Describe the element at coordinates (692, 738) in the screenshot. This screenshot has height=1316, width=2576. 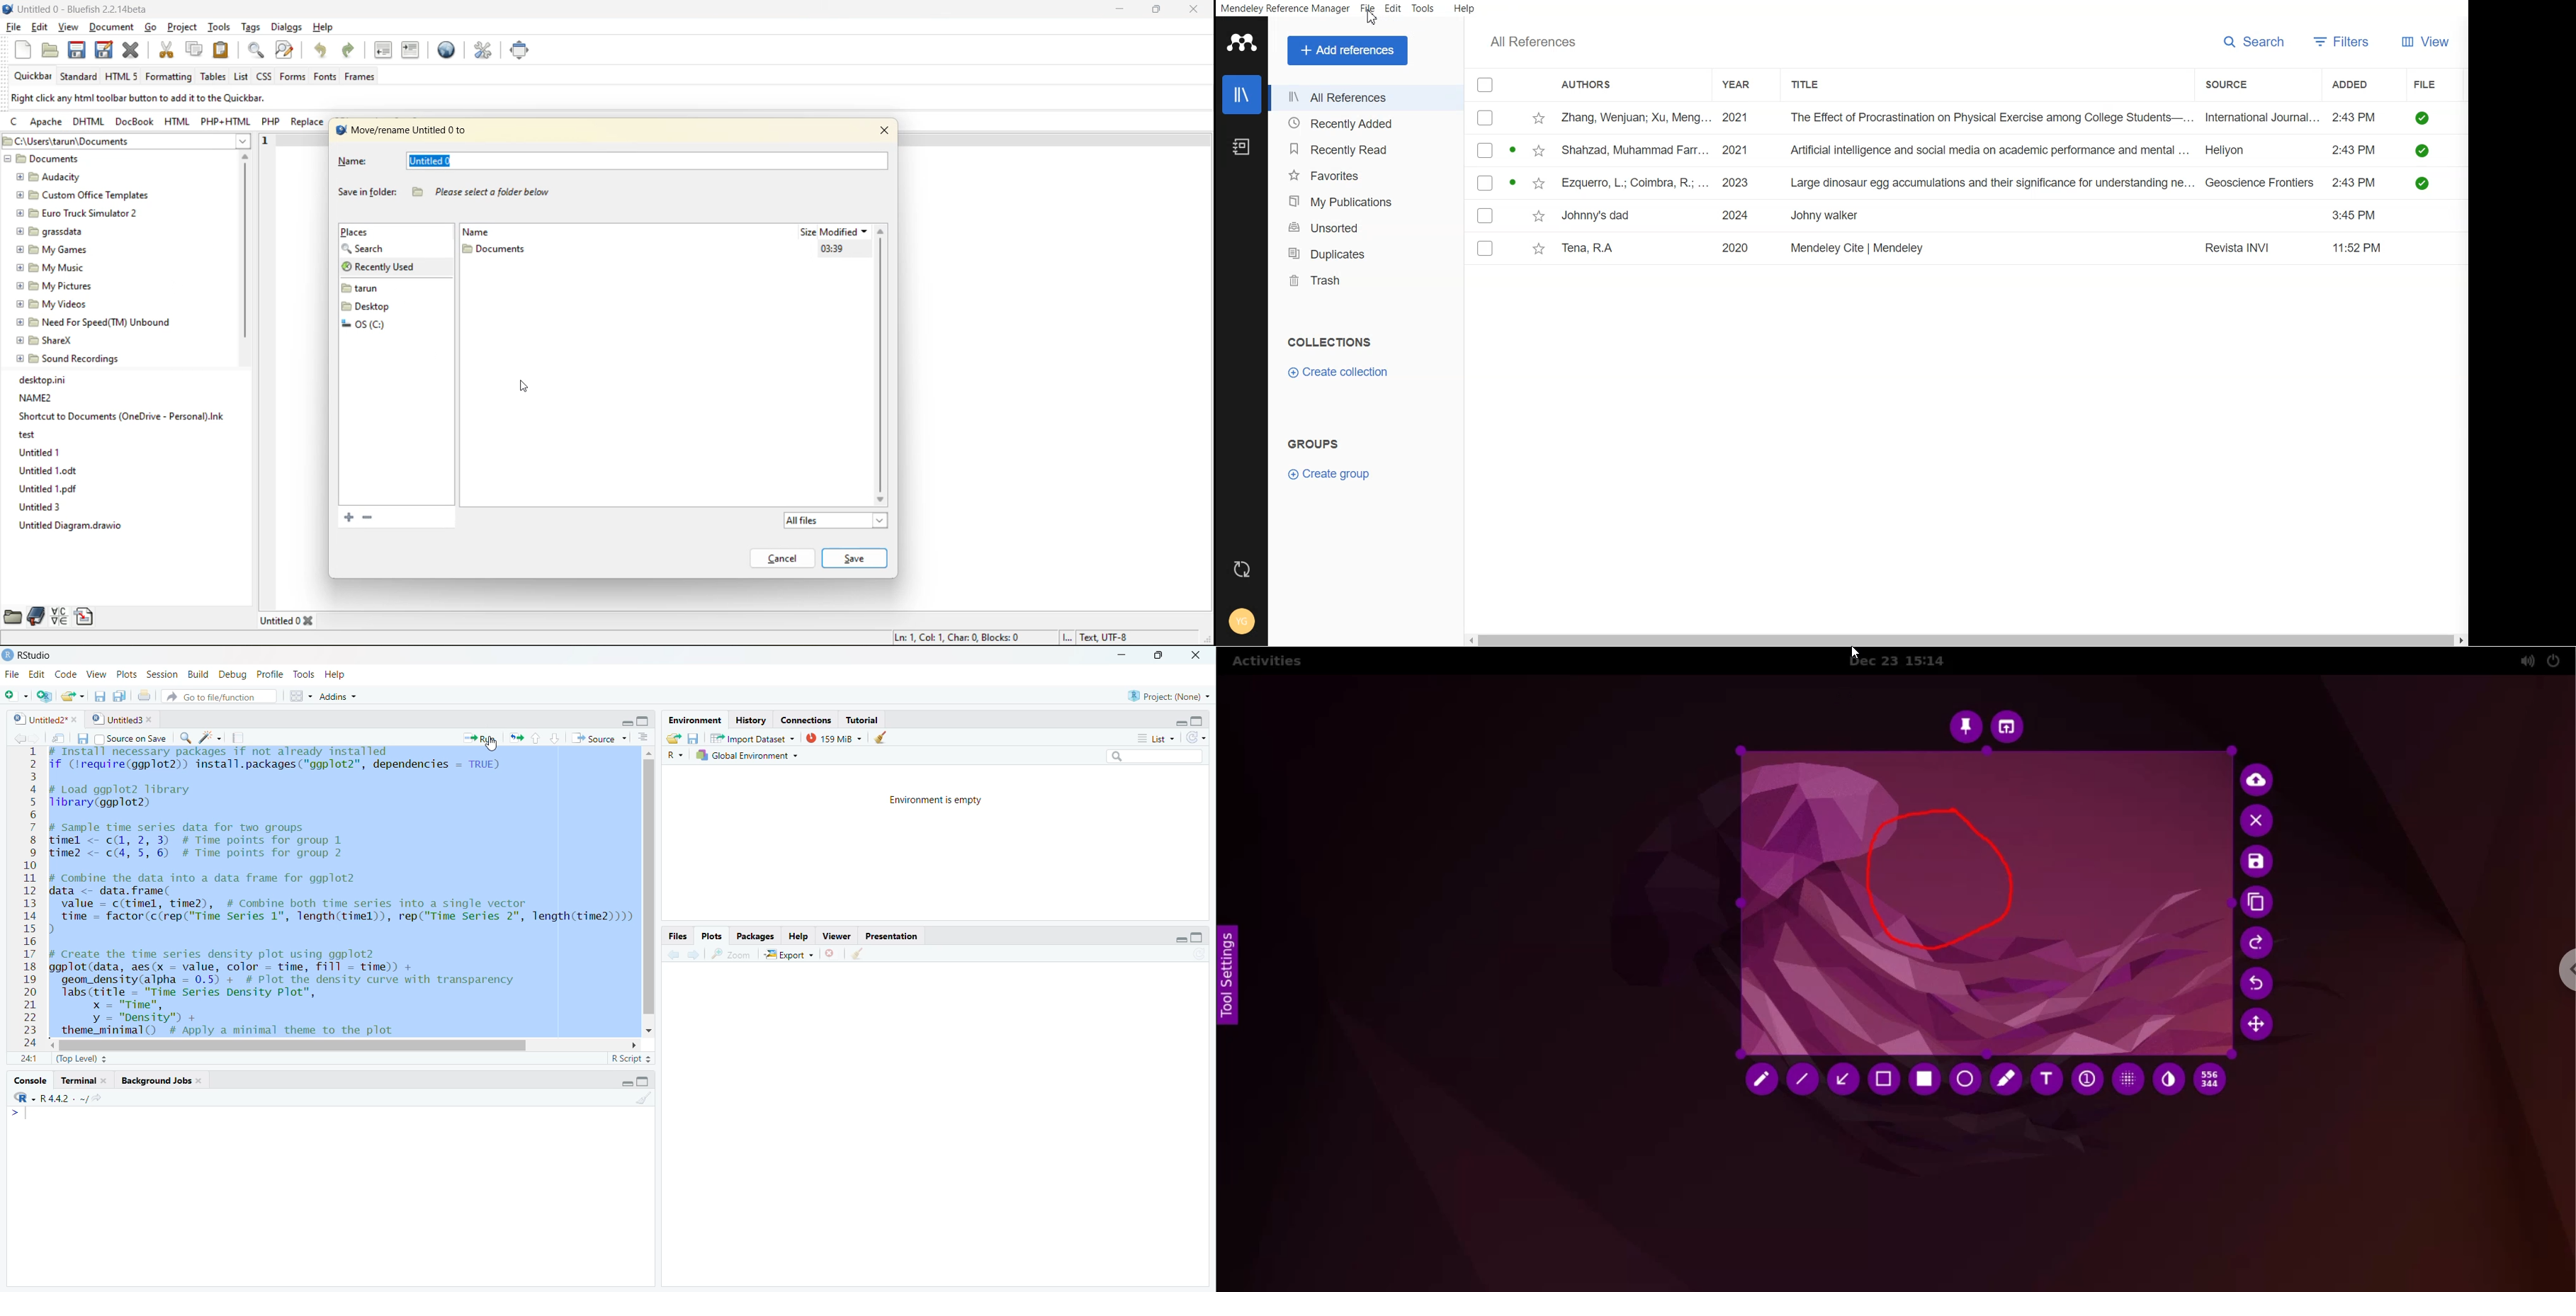
I see `Save` at that location.